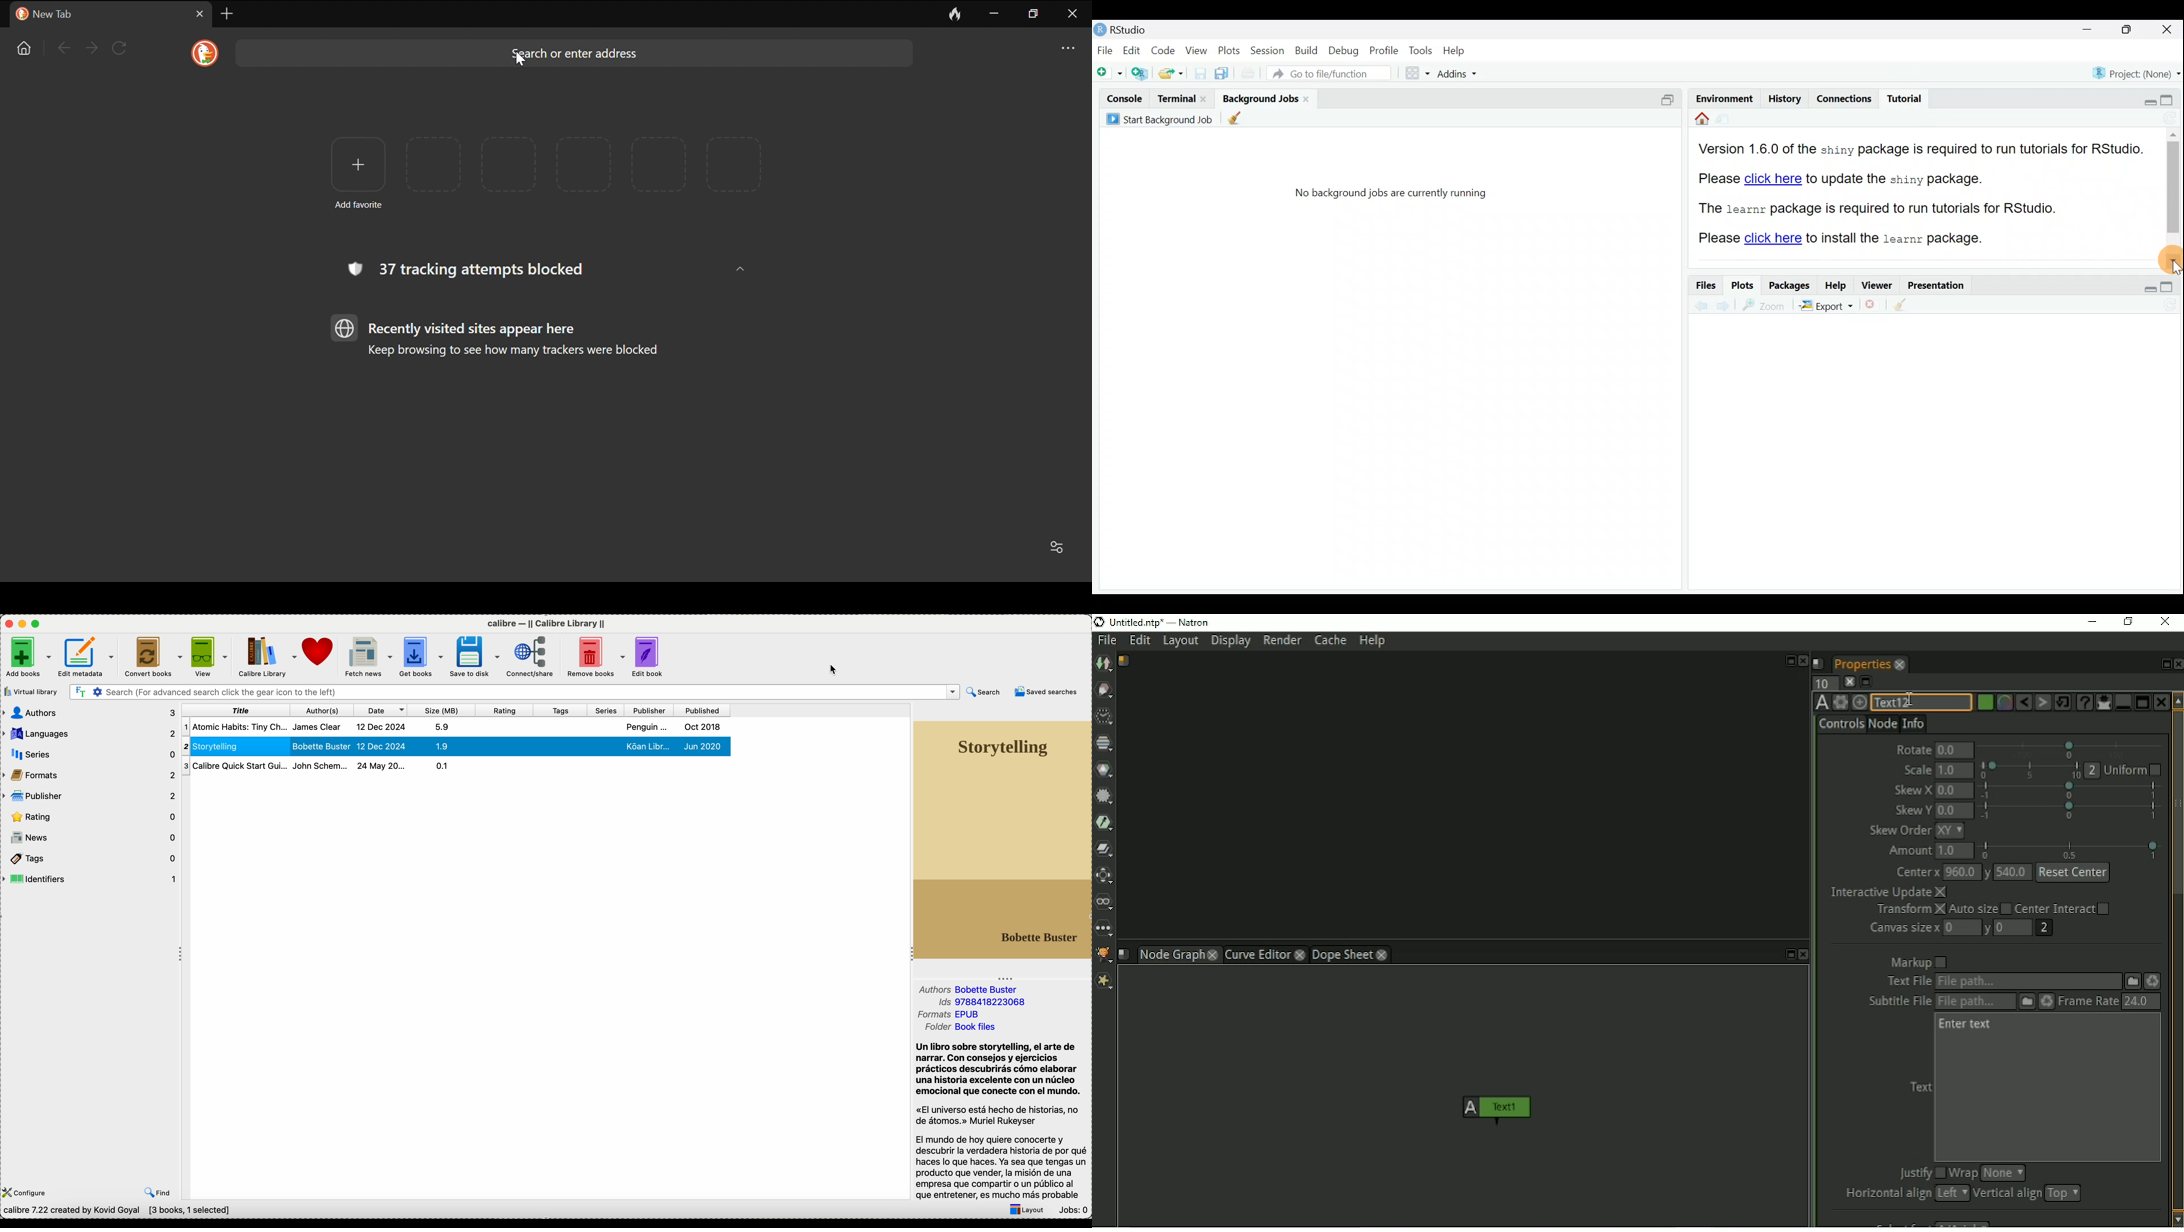  What do you see at coordinates (1204, 98) in the screenshot?
I see `Close terminal` at bounding box center [1204, 98].